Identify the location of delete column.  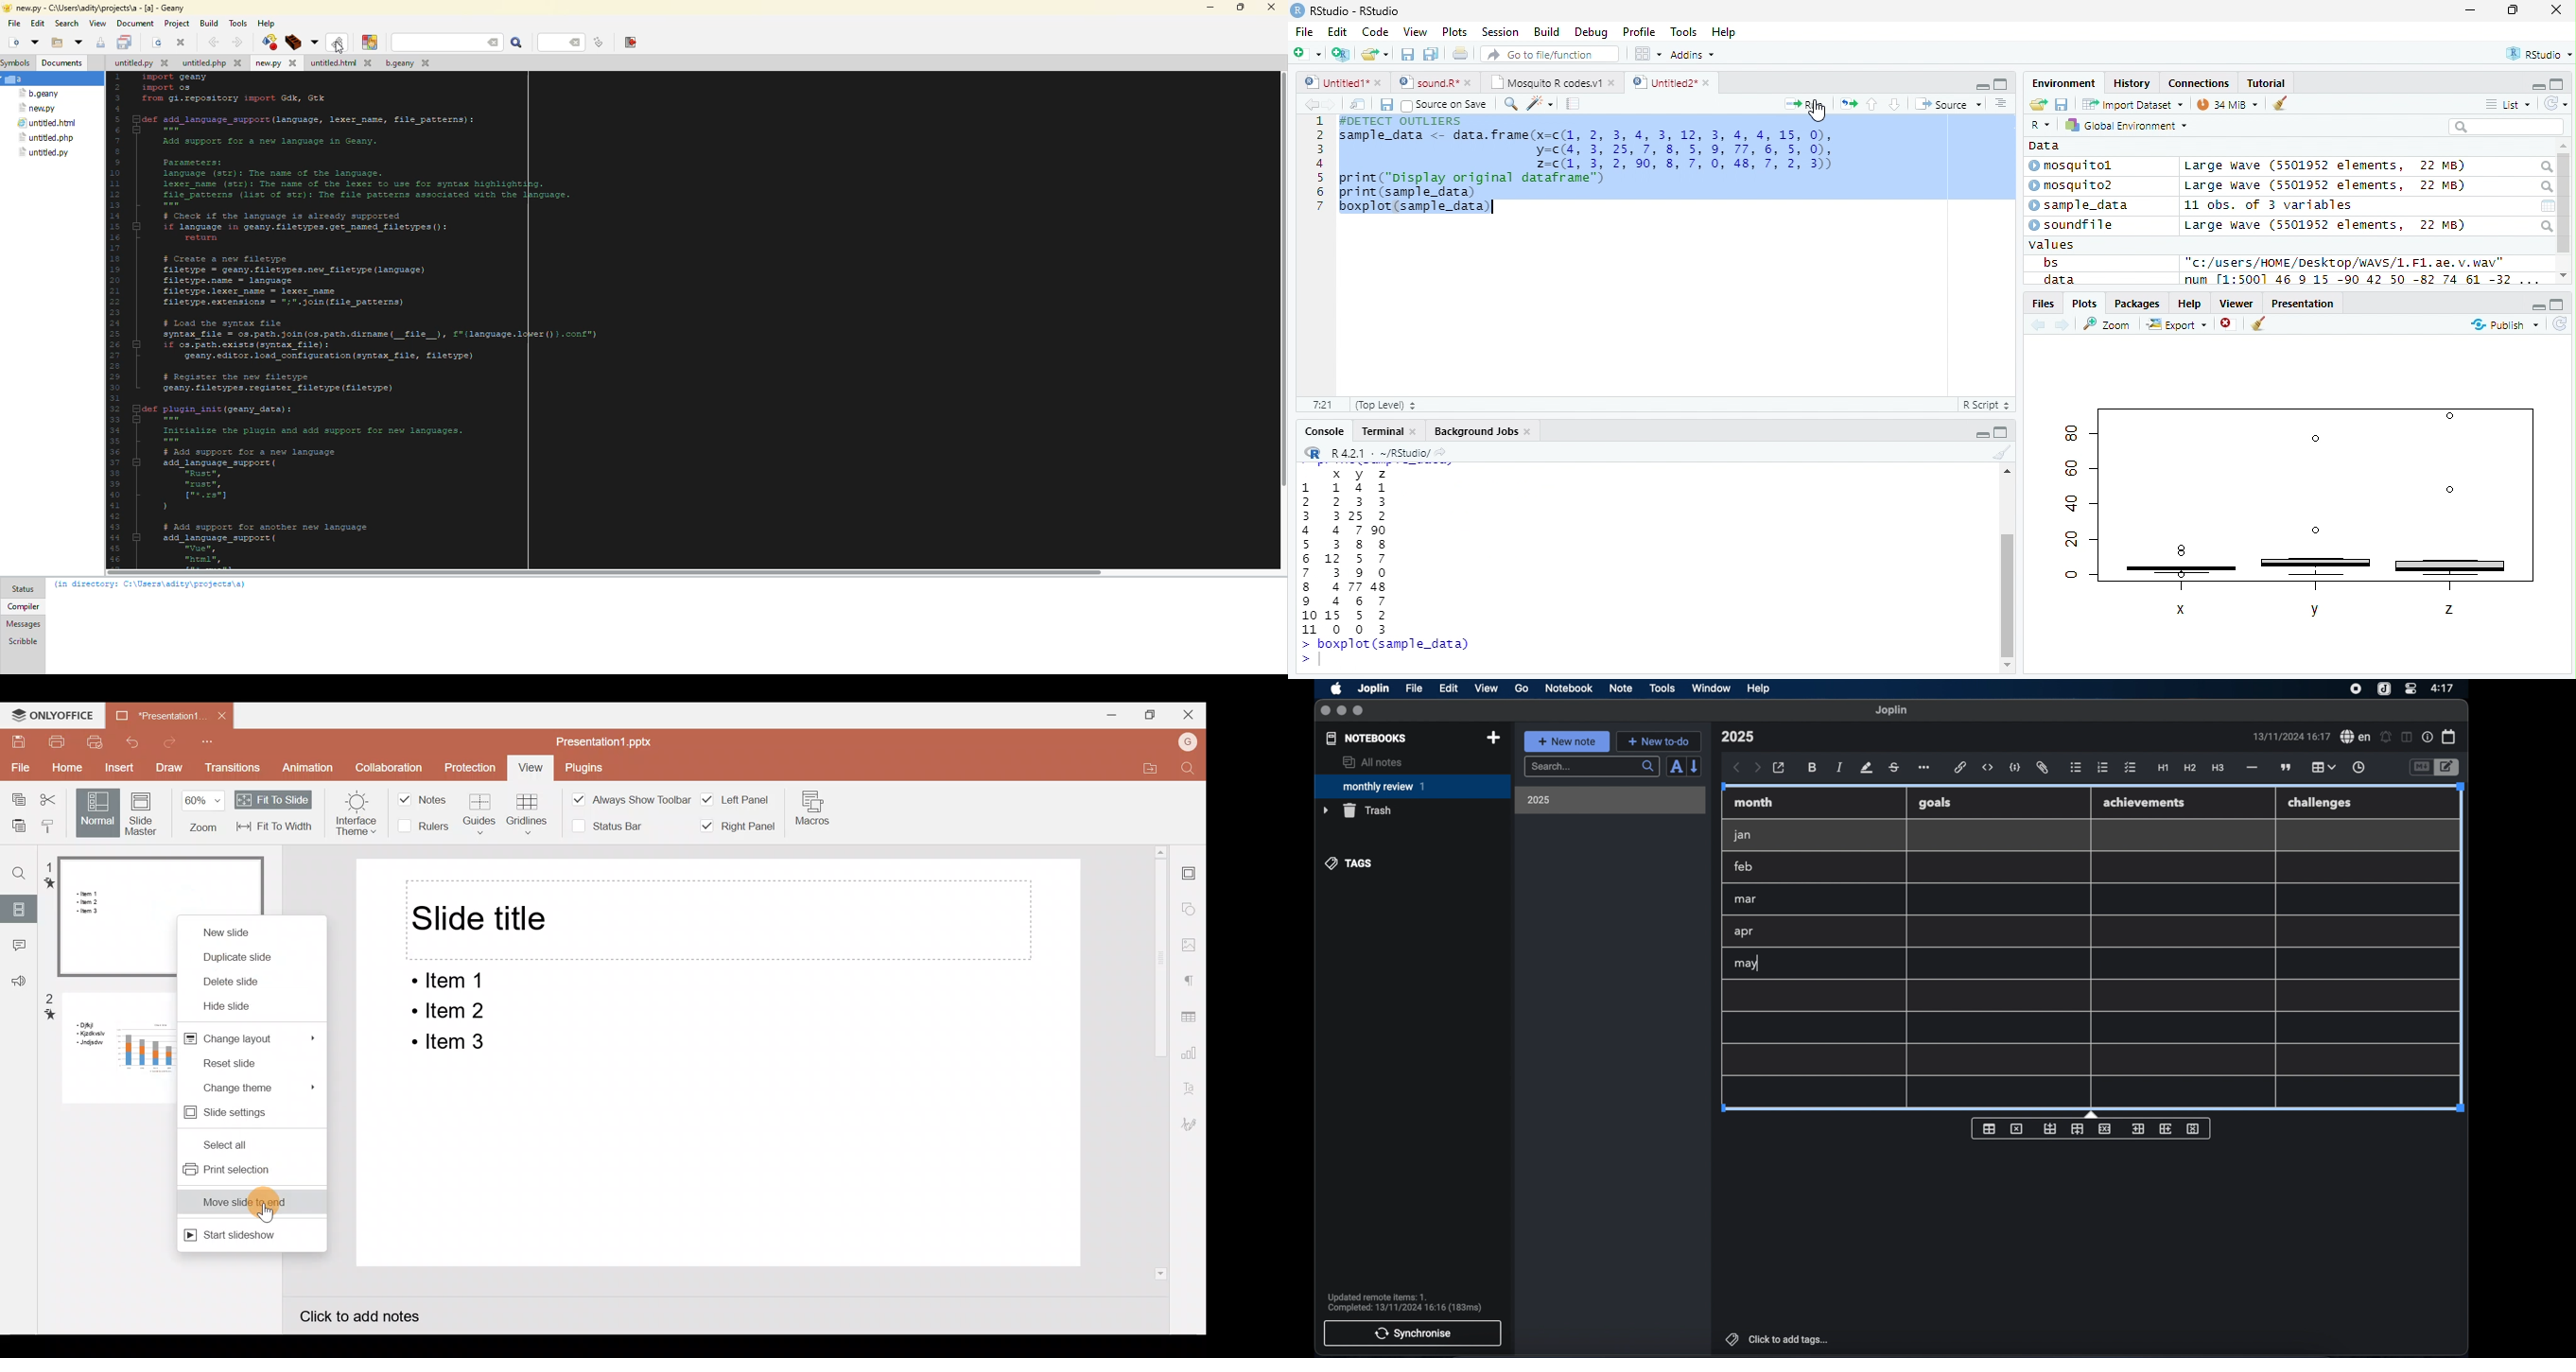
(2194, 1129).